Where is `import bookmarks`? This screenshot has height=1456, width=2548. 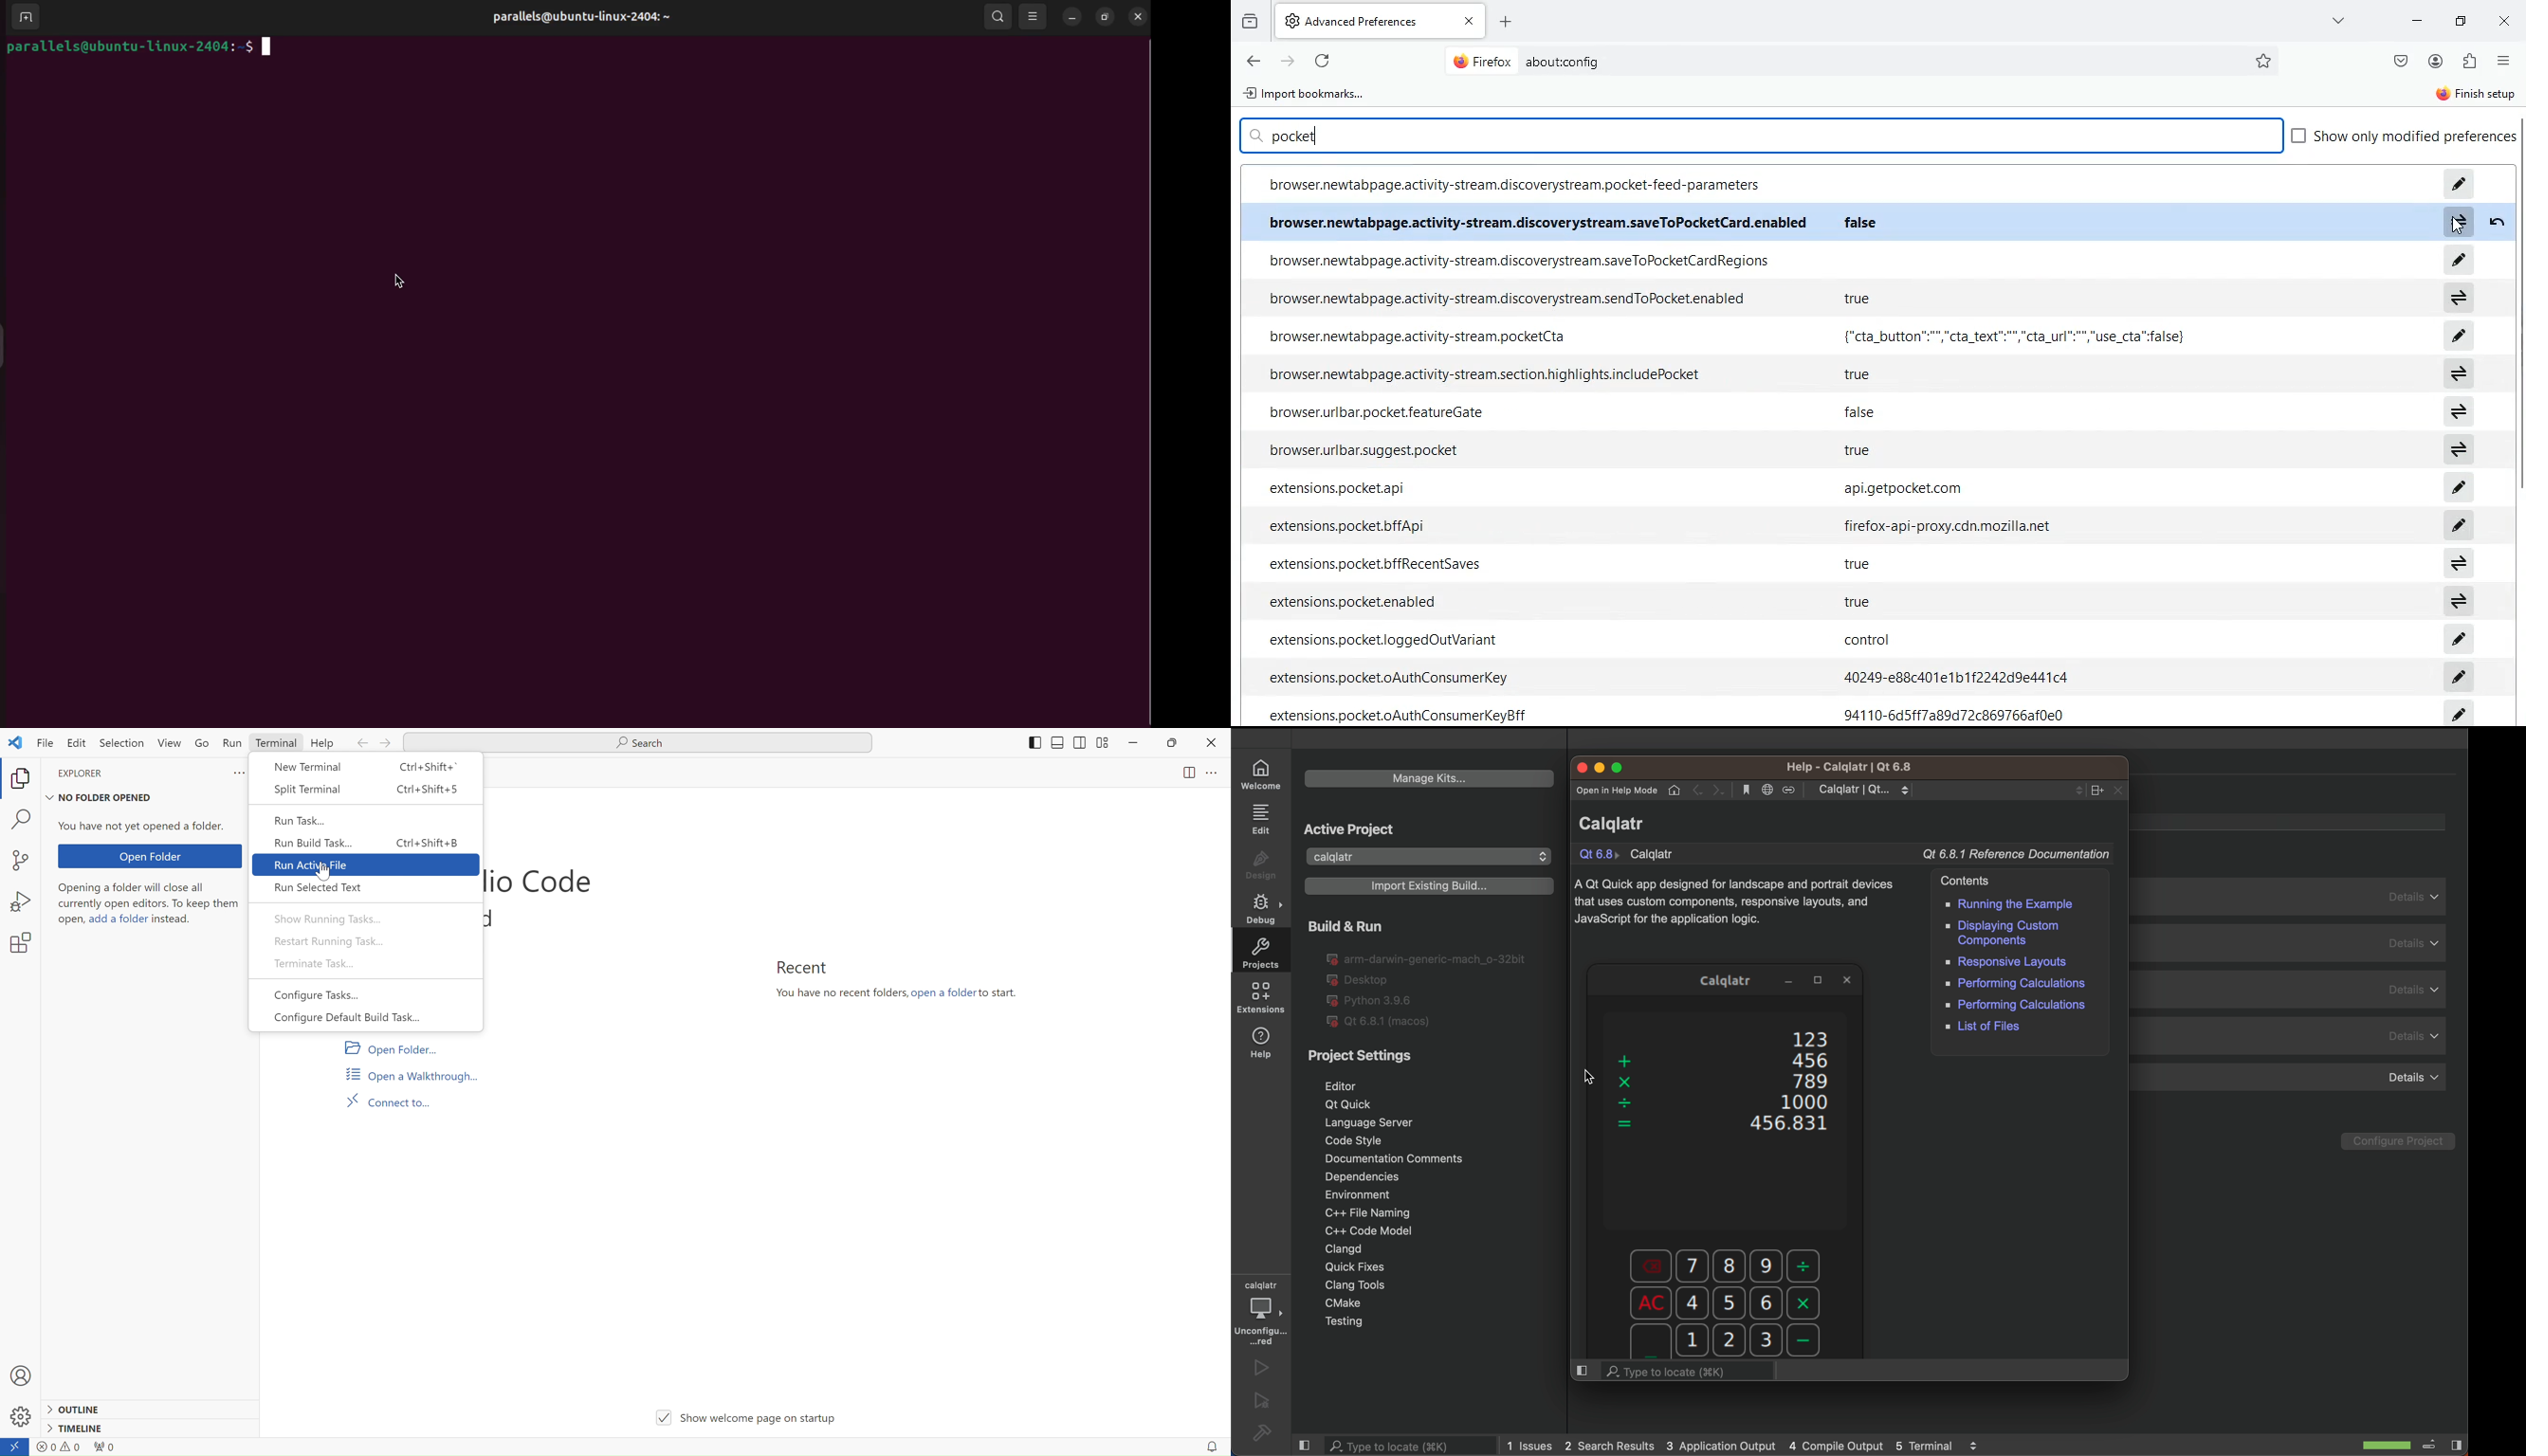
import bookmarks is located at coordinates (1307, 95).